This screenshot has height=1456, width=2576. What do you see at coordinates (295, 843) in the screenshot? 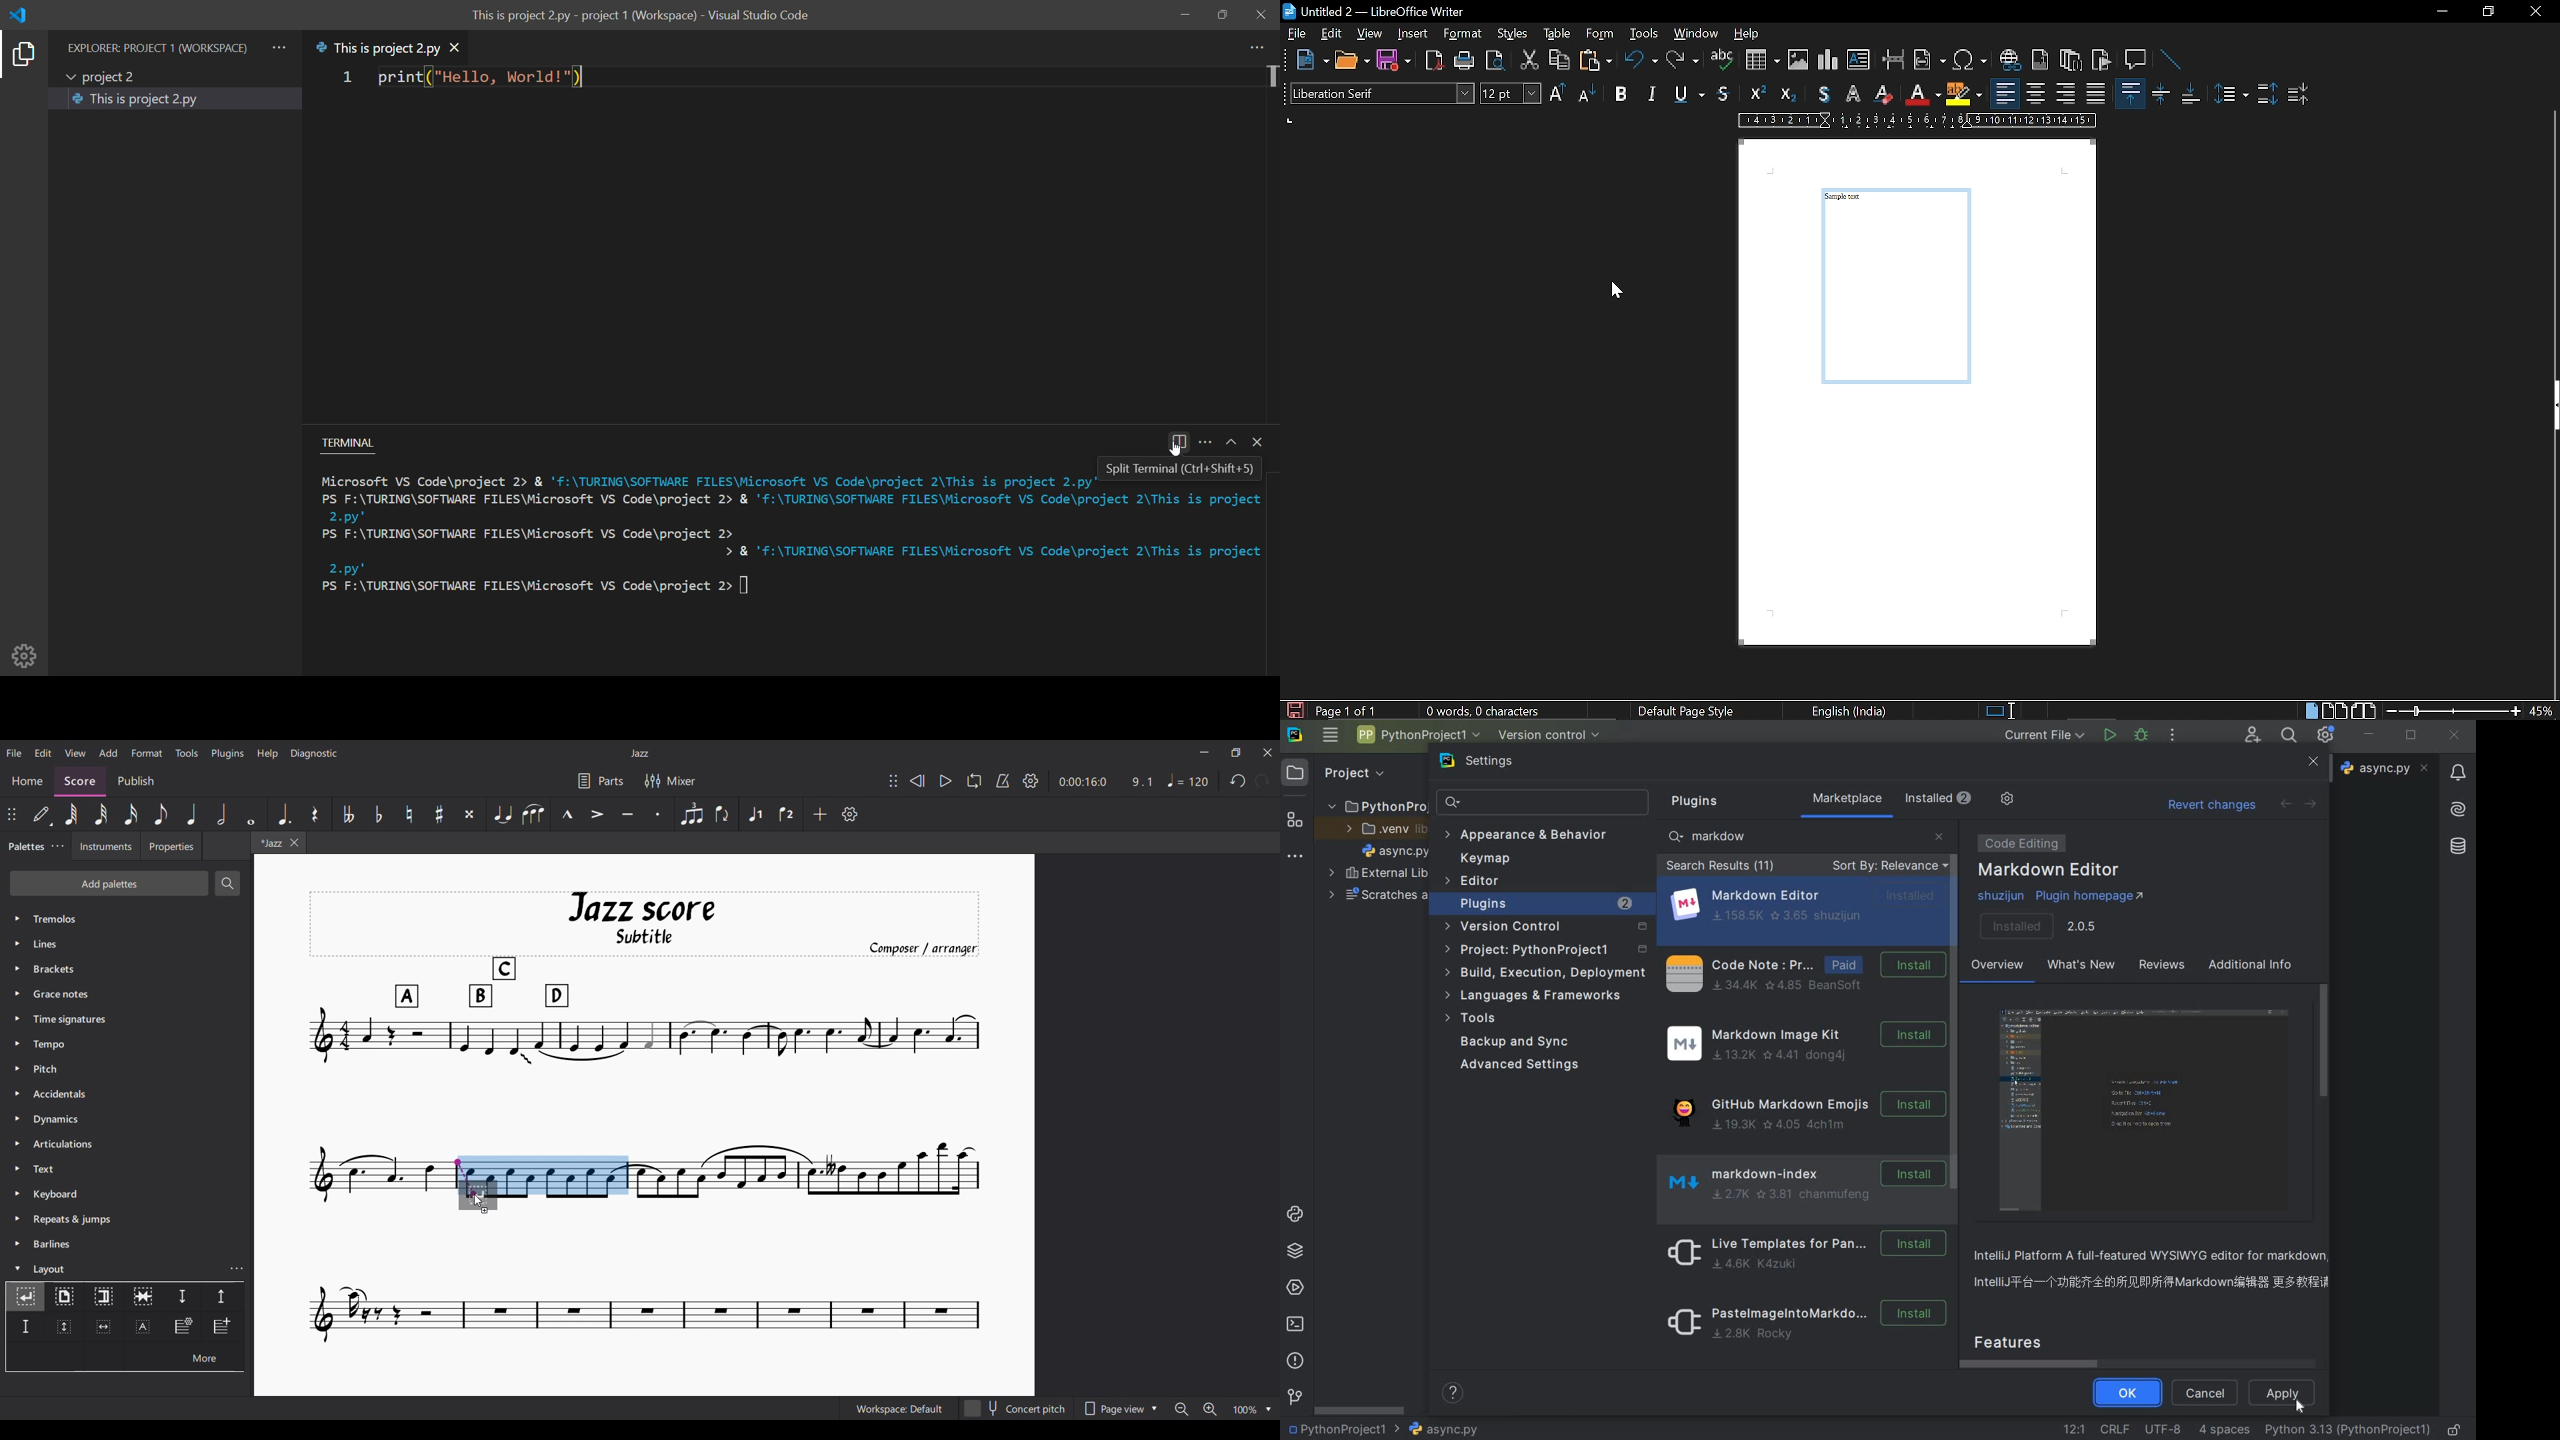
I see `Close tab` at bounding box center [295, 843].